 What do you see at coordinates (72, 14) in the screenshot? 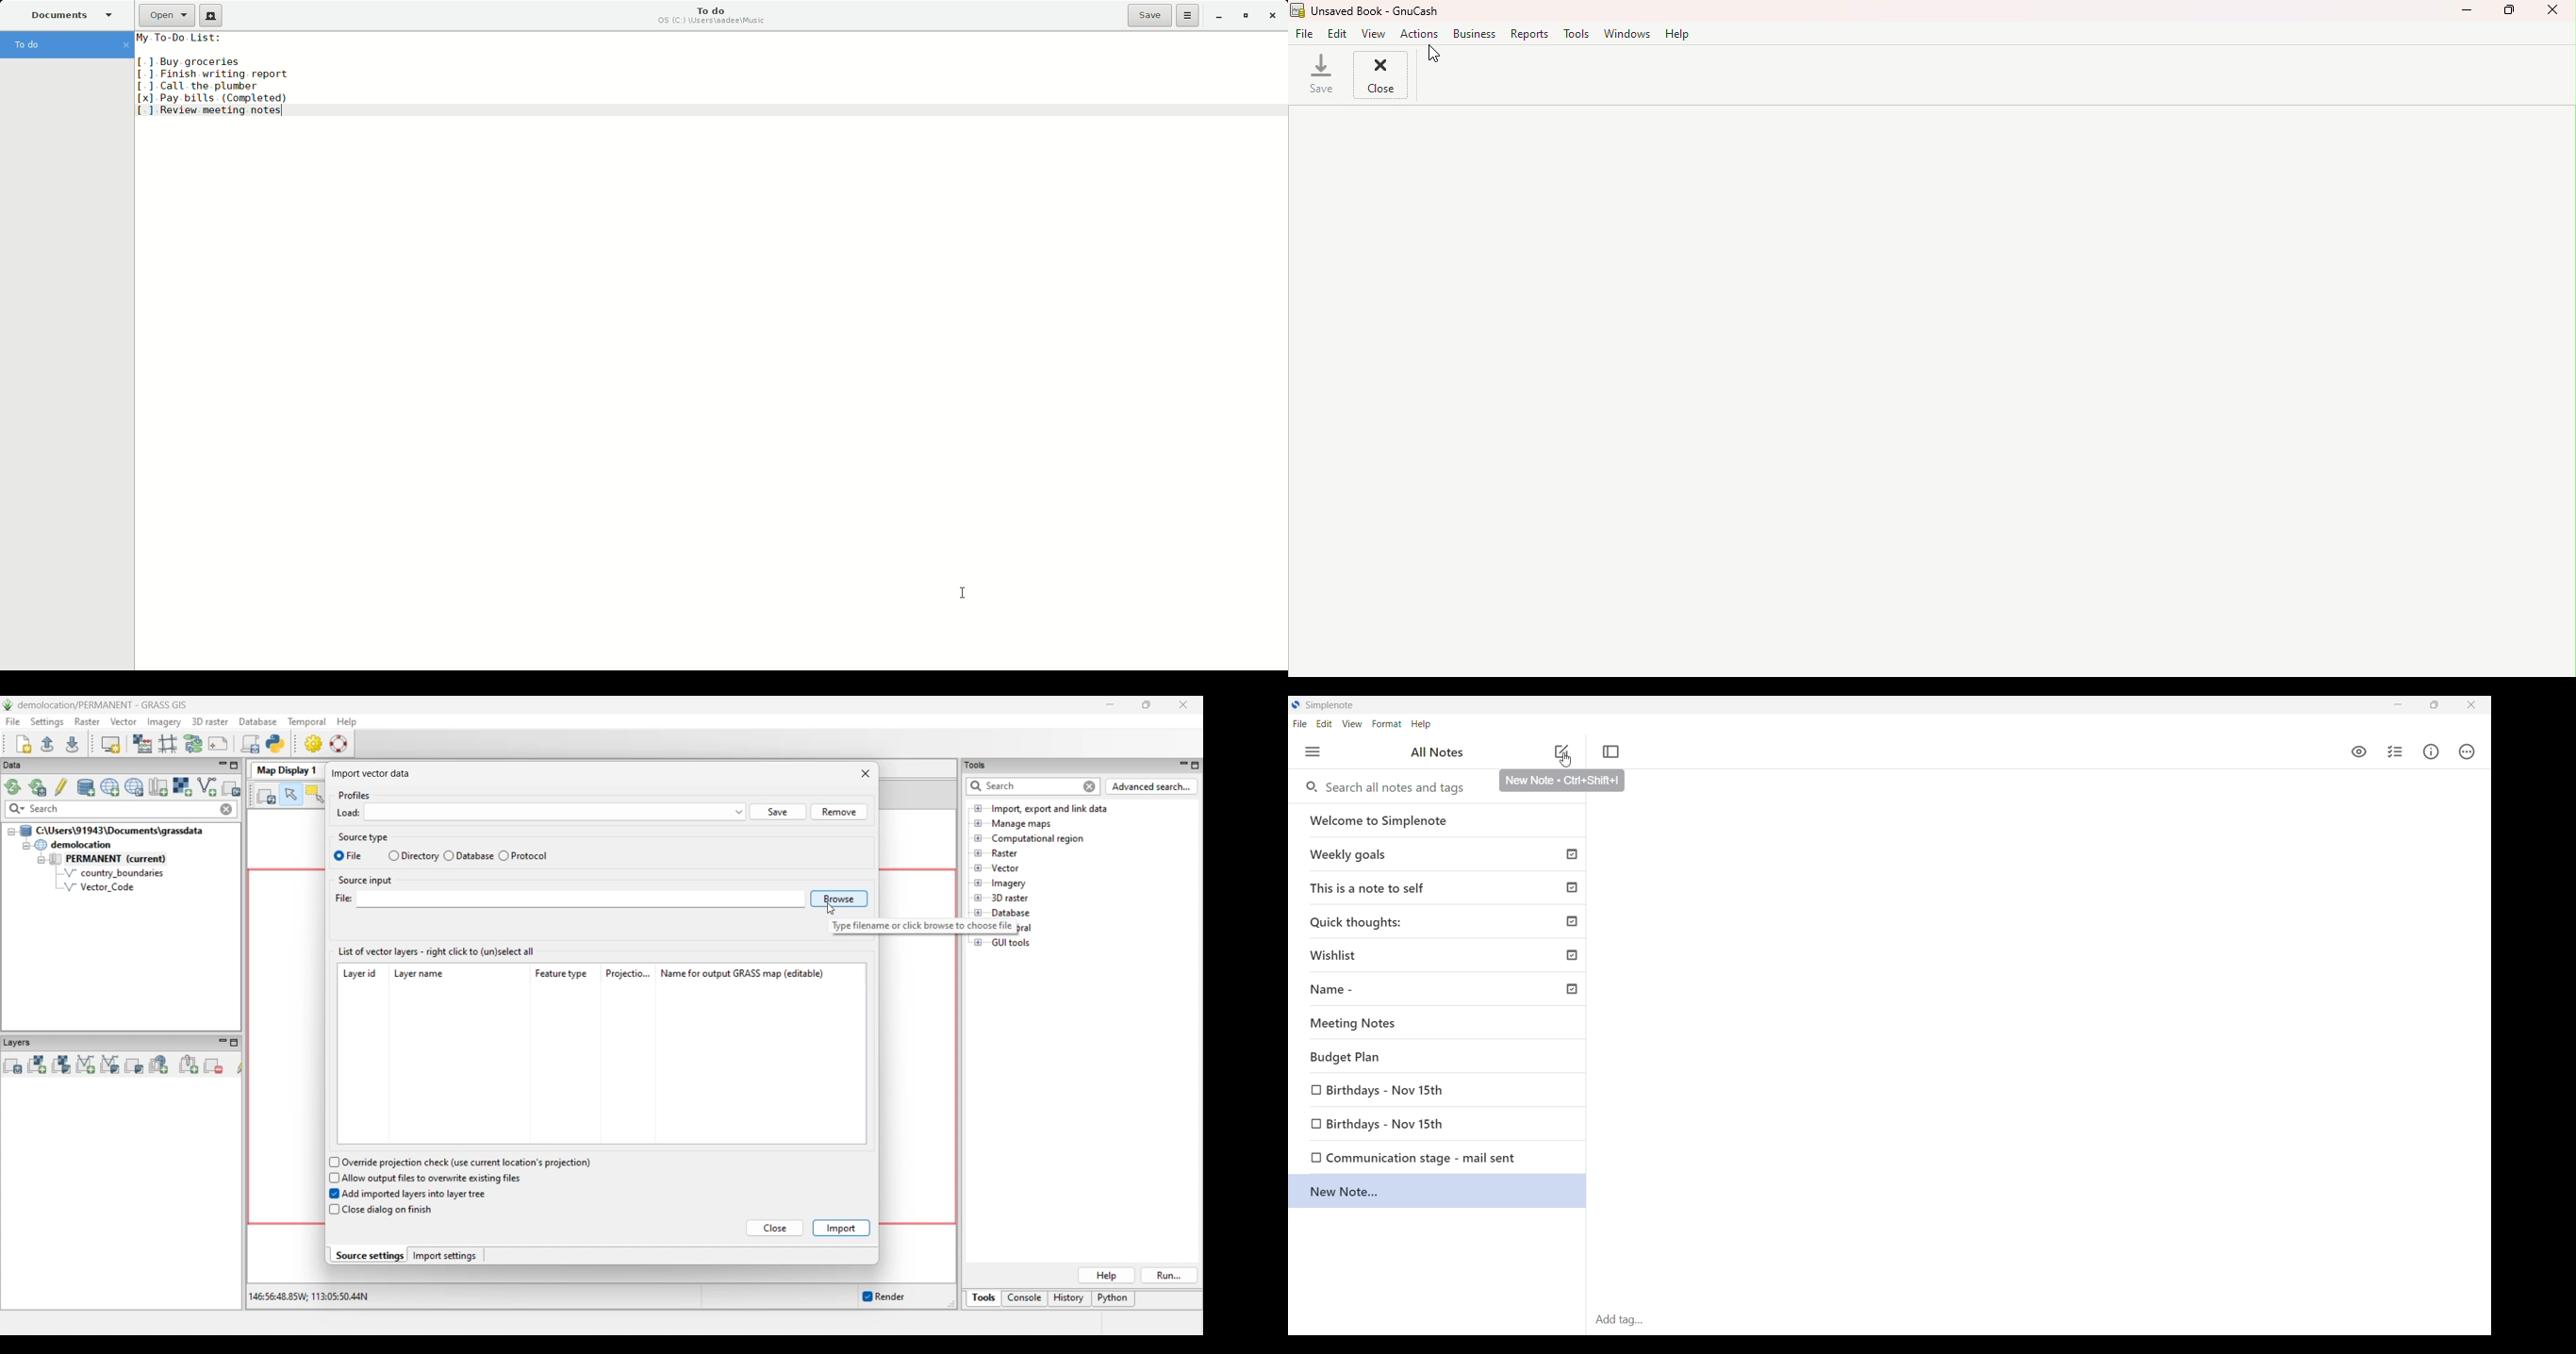
I see `Documents` at bounding box center [72, 14].